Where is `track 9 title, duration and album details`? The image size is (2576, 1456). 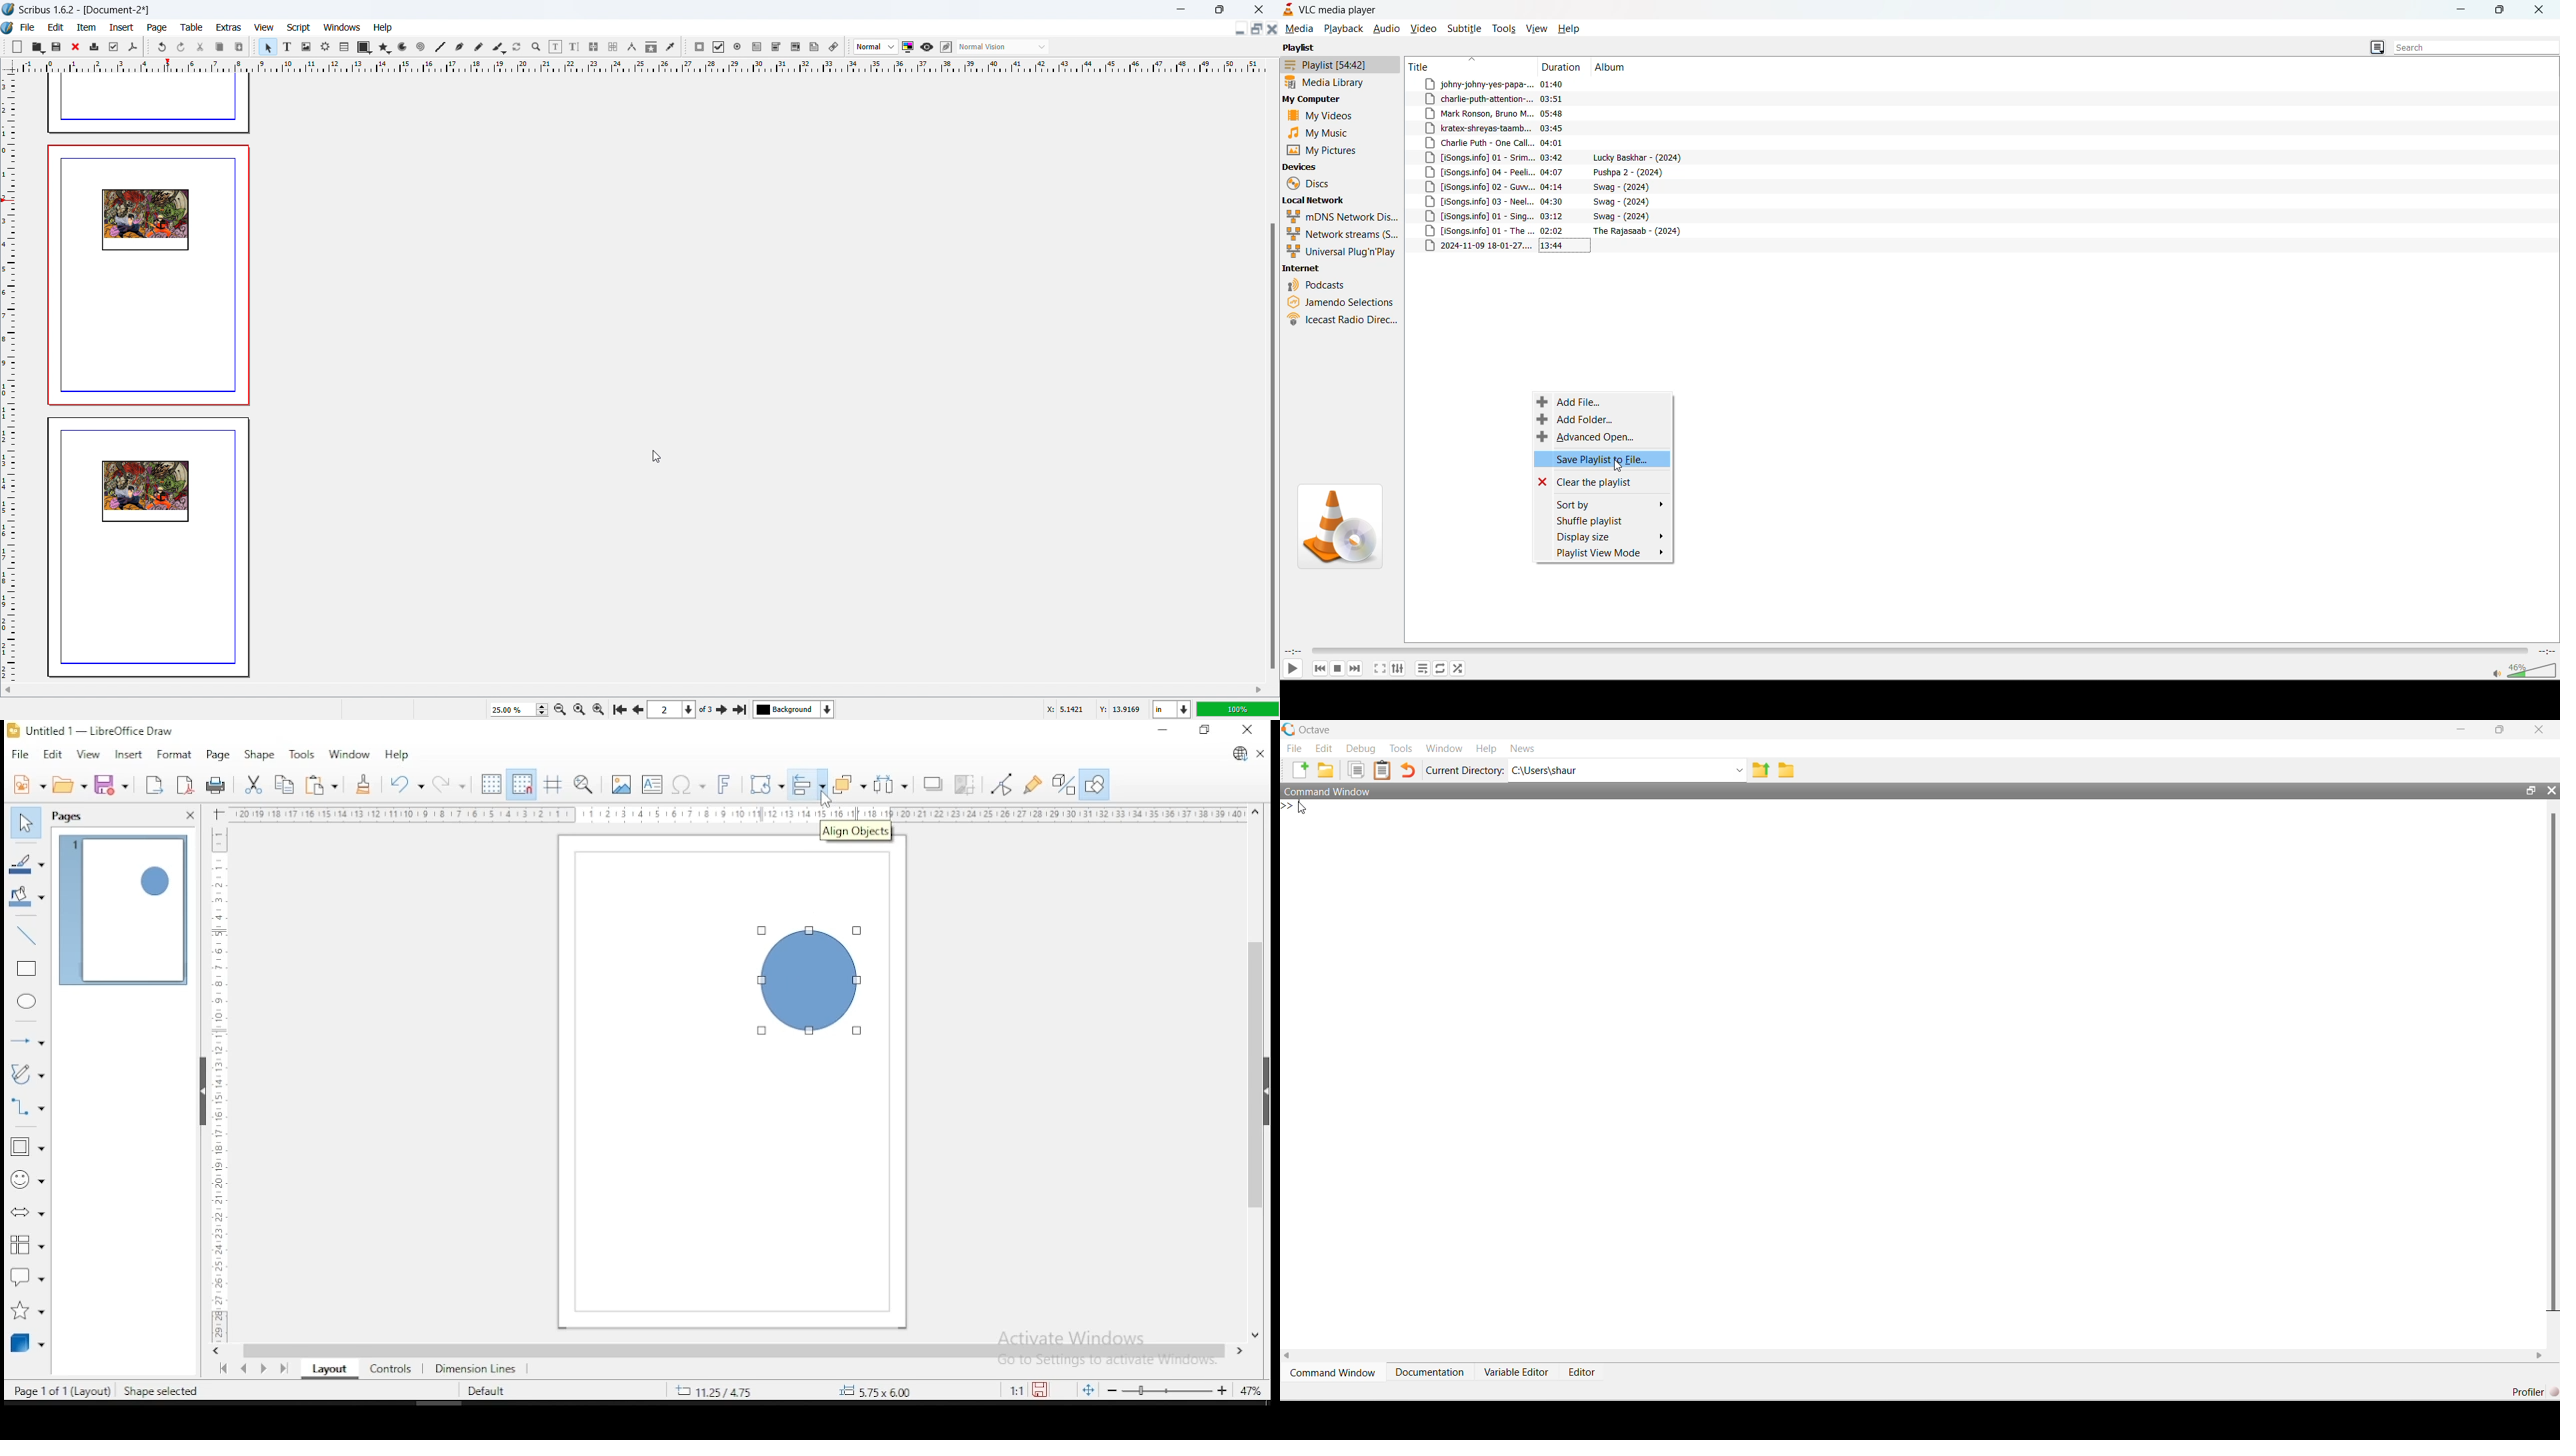 track 9 title, duration and album details is located at coordinates (1545, 201).